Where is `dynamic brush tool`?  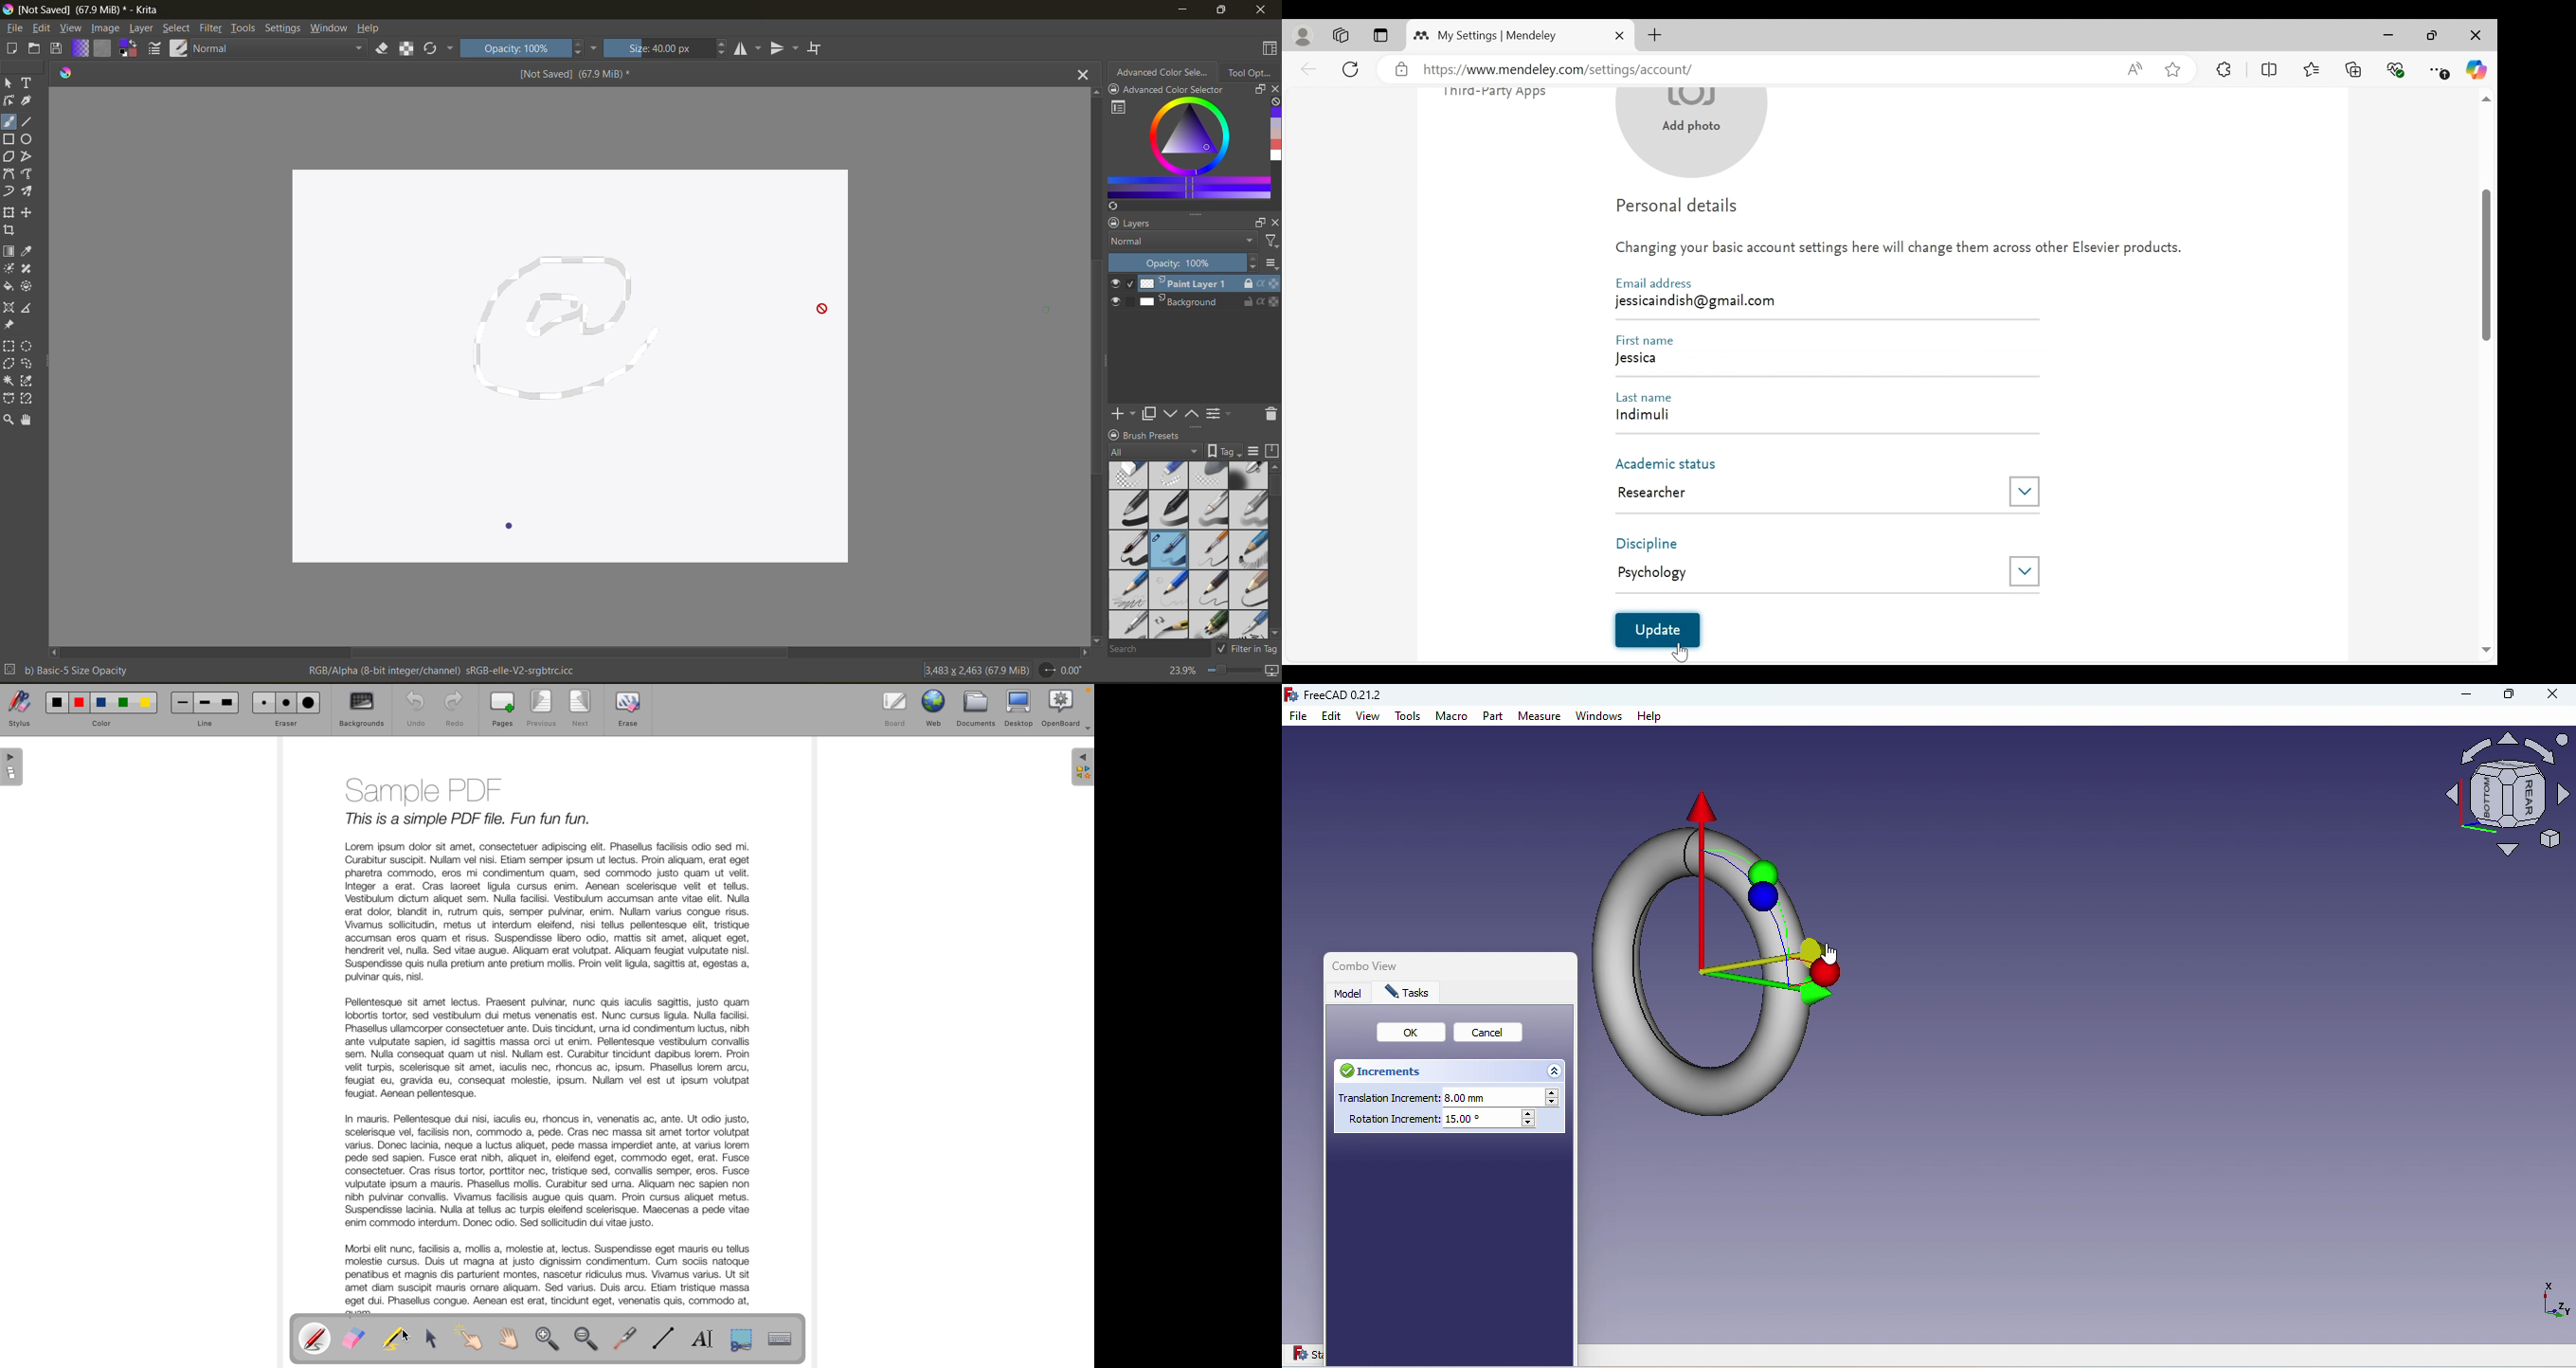 dynamic brush tool is located at coordinates (9, 191).